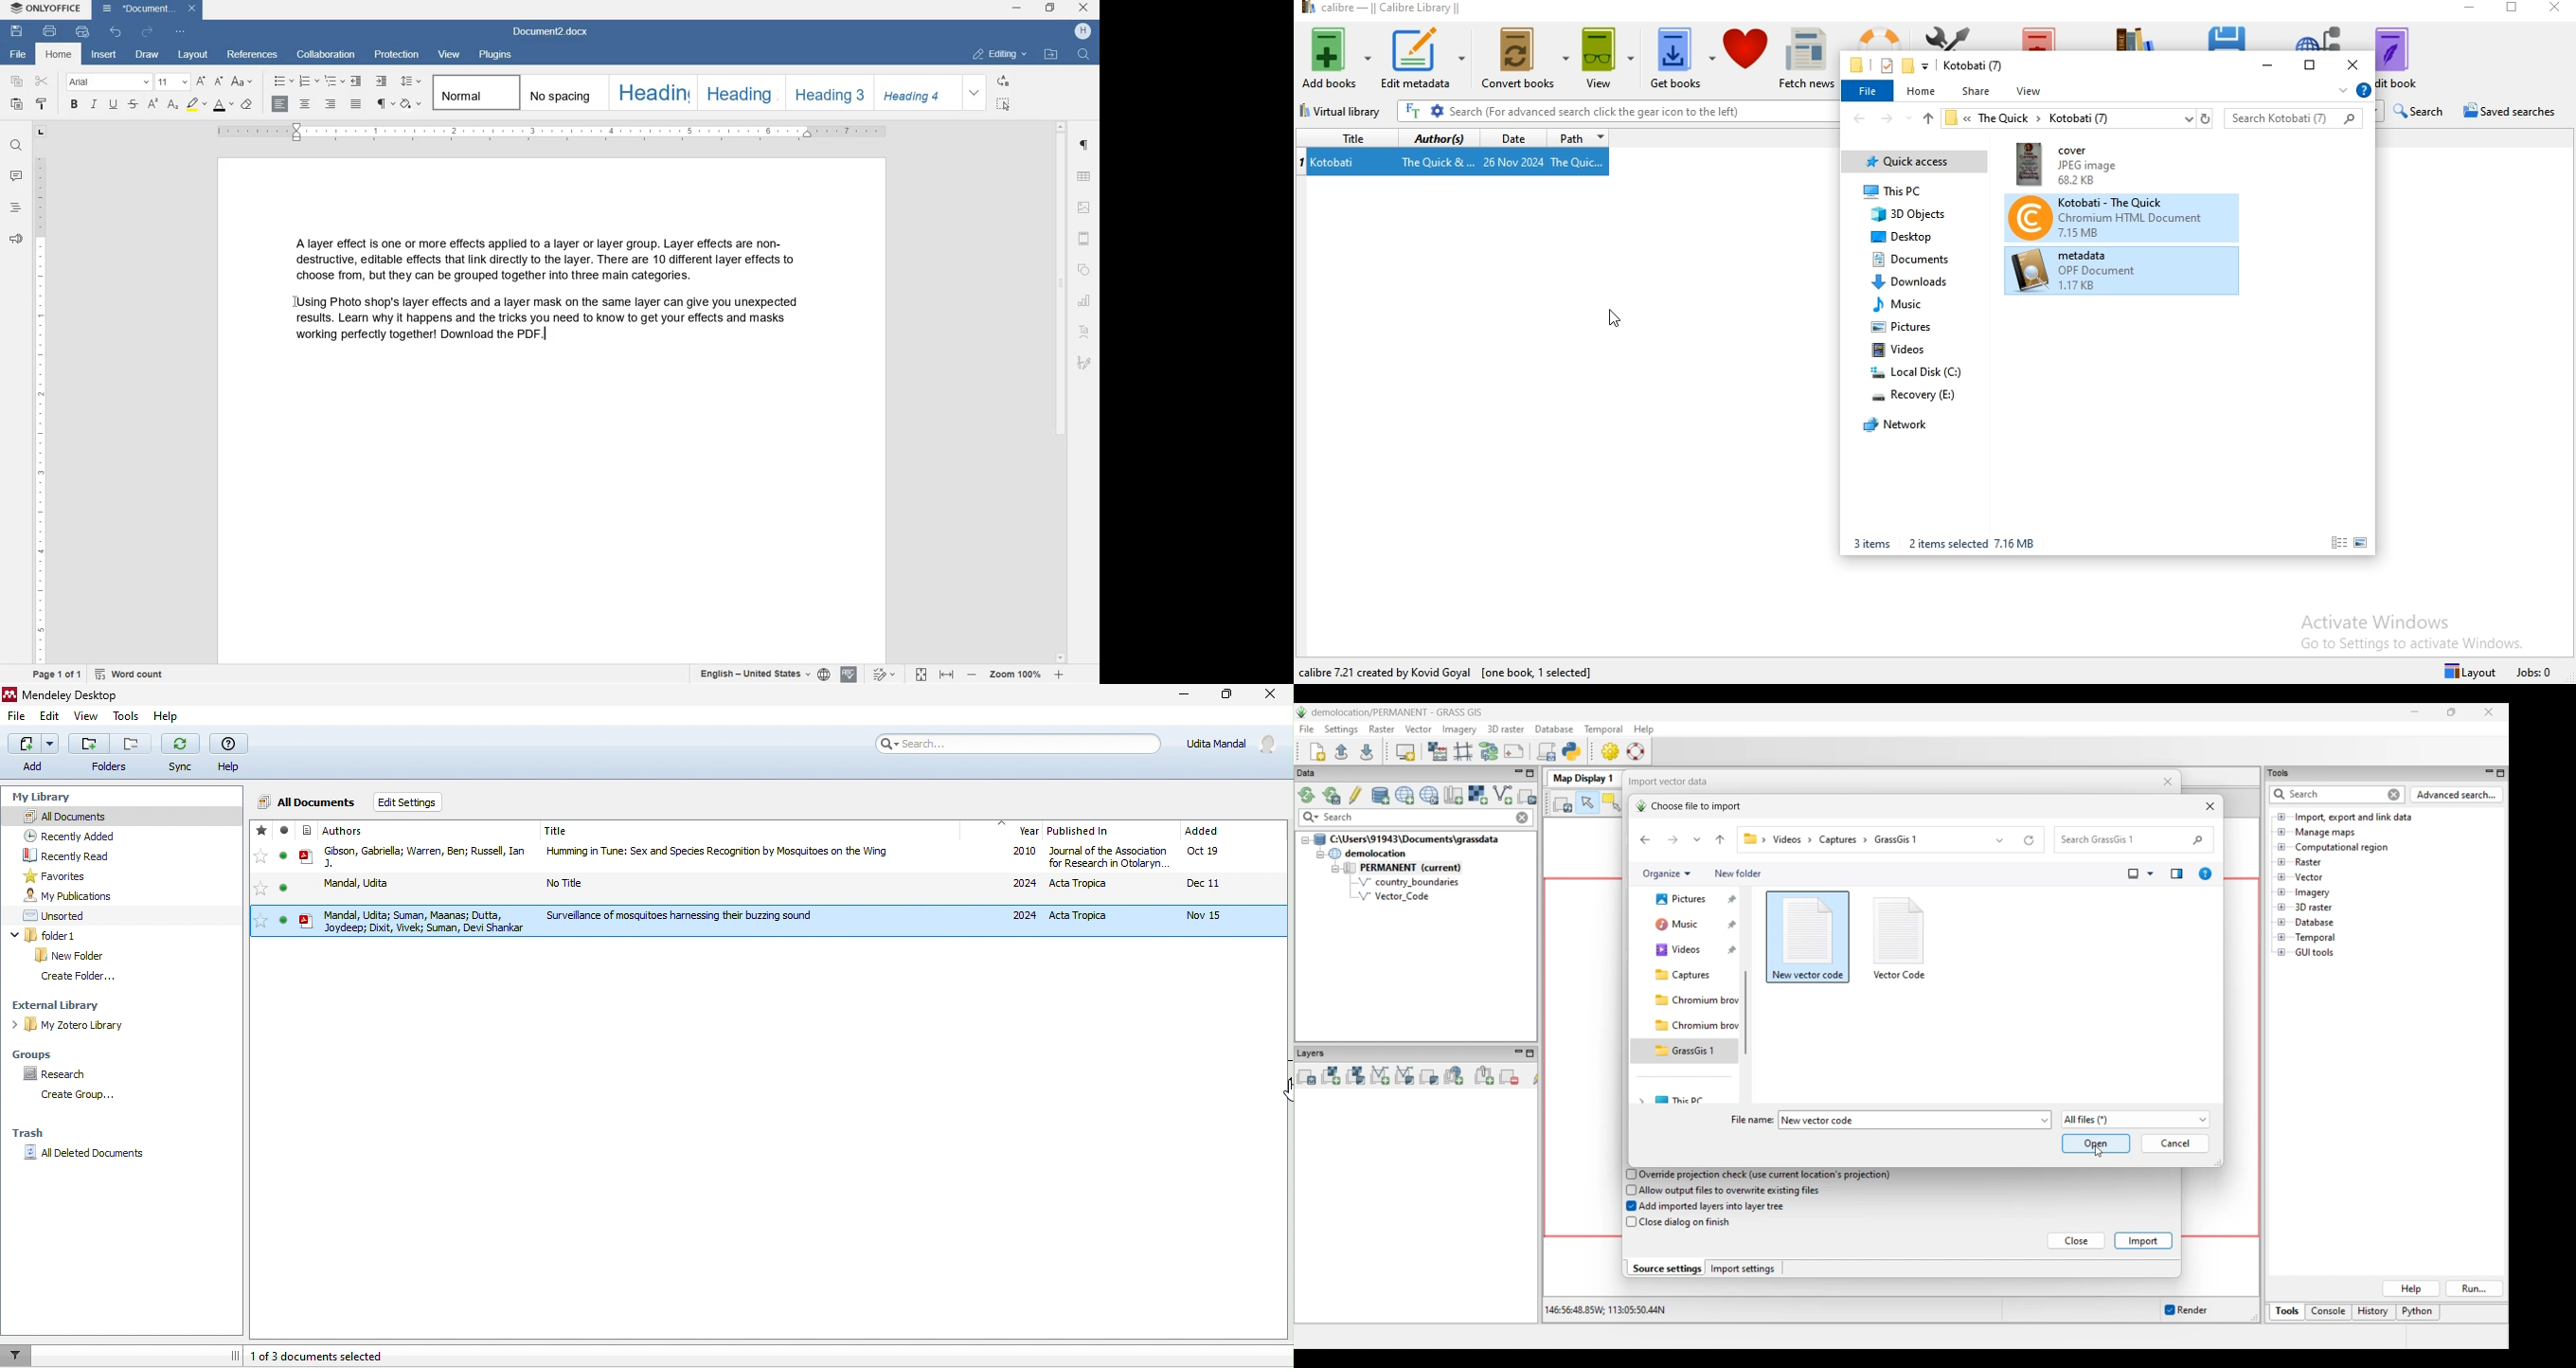  I want to click on WORD COUNT, so click(130, 674).